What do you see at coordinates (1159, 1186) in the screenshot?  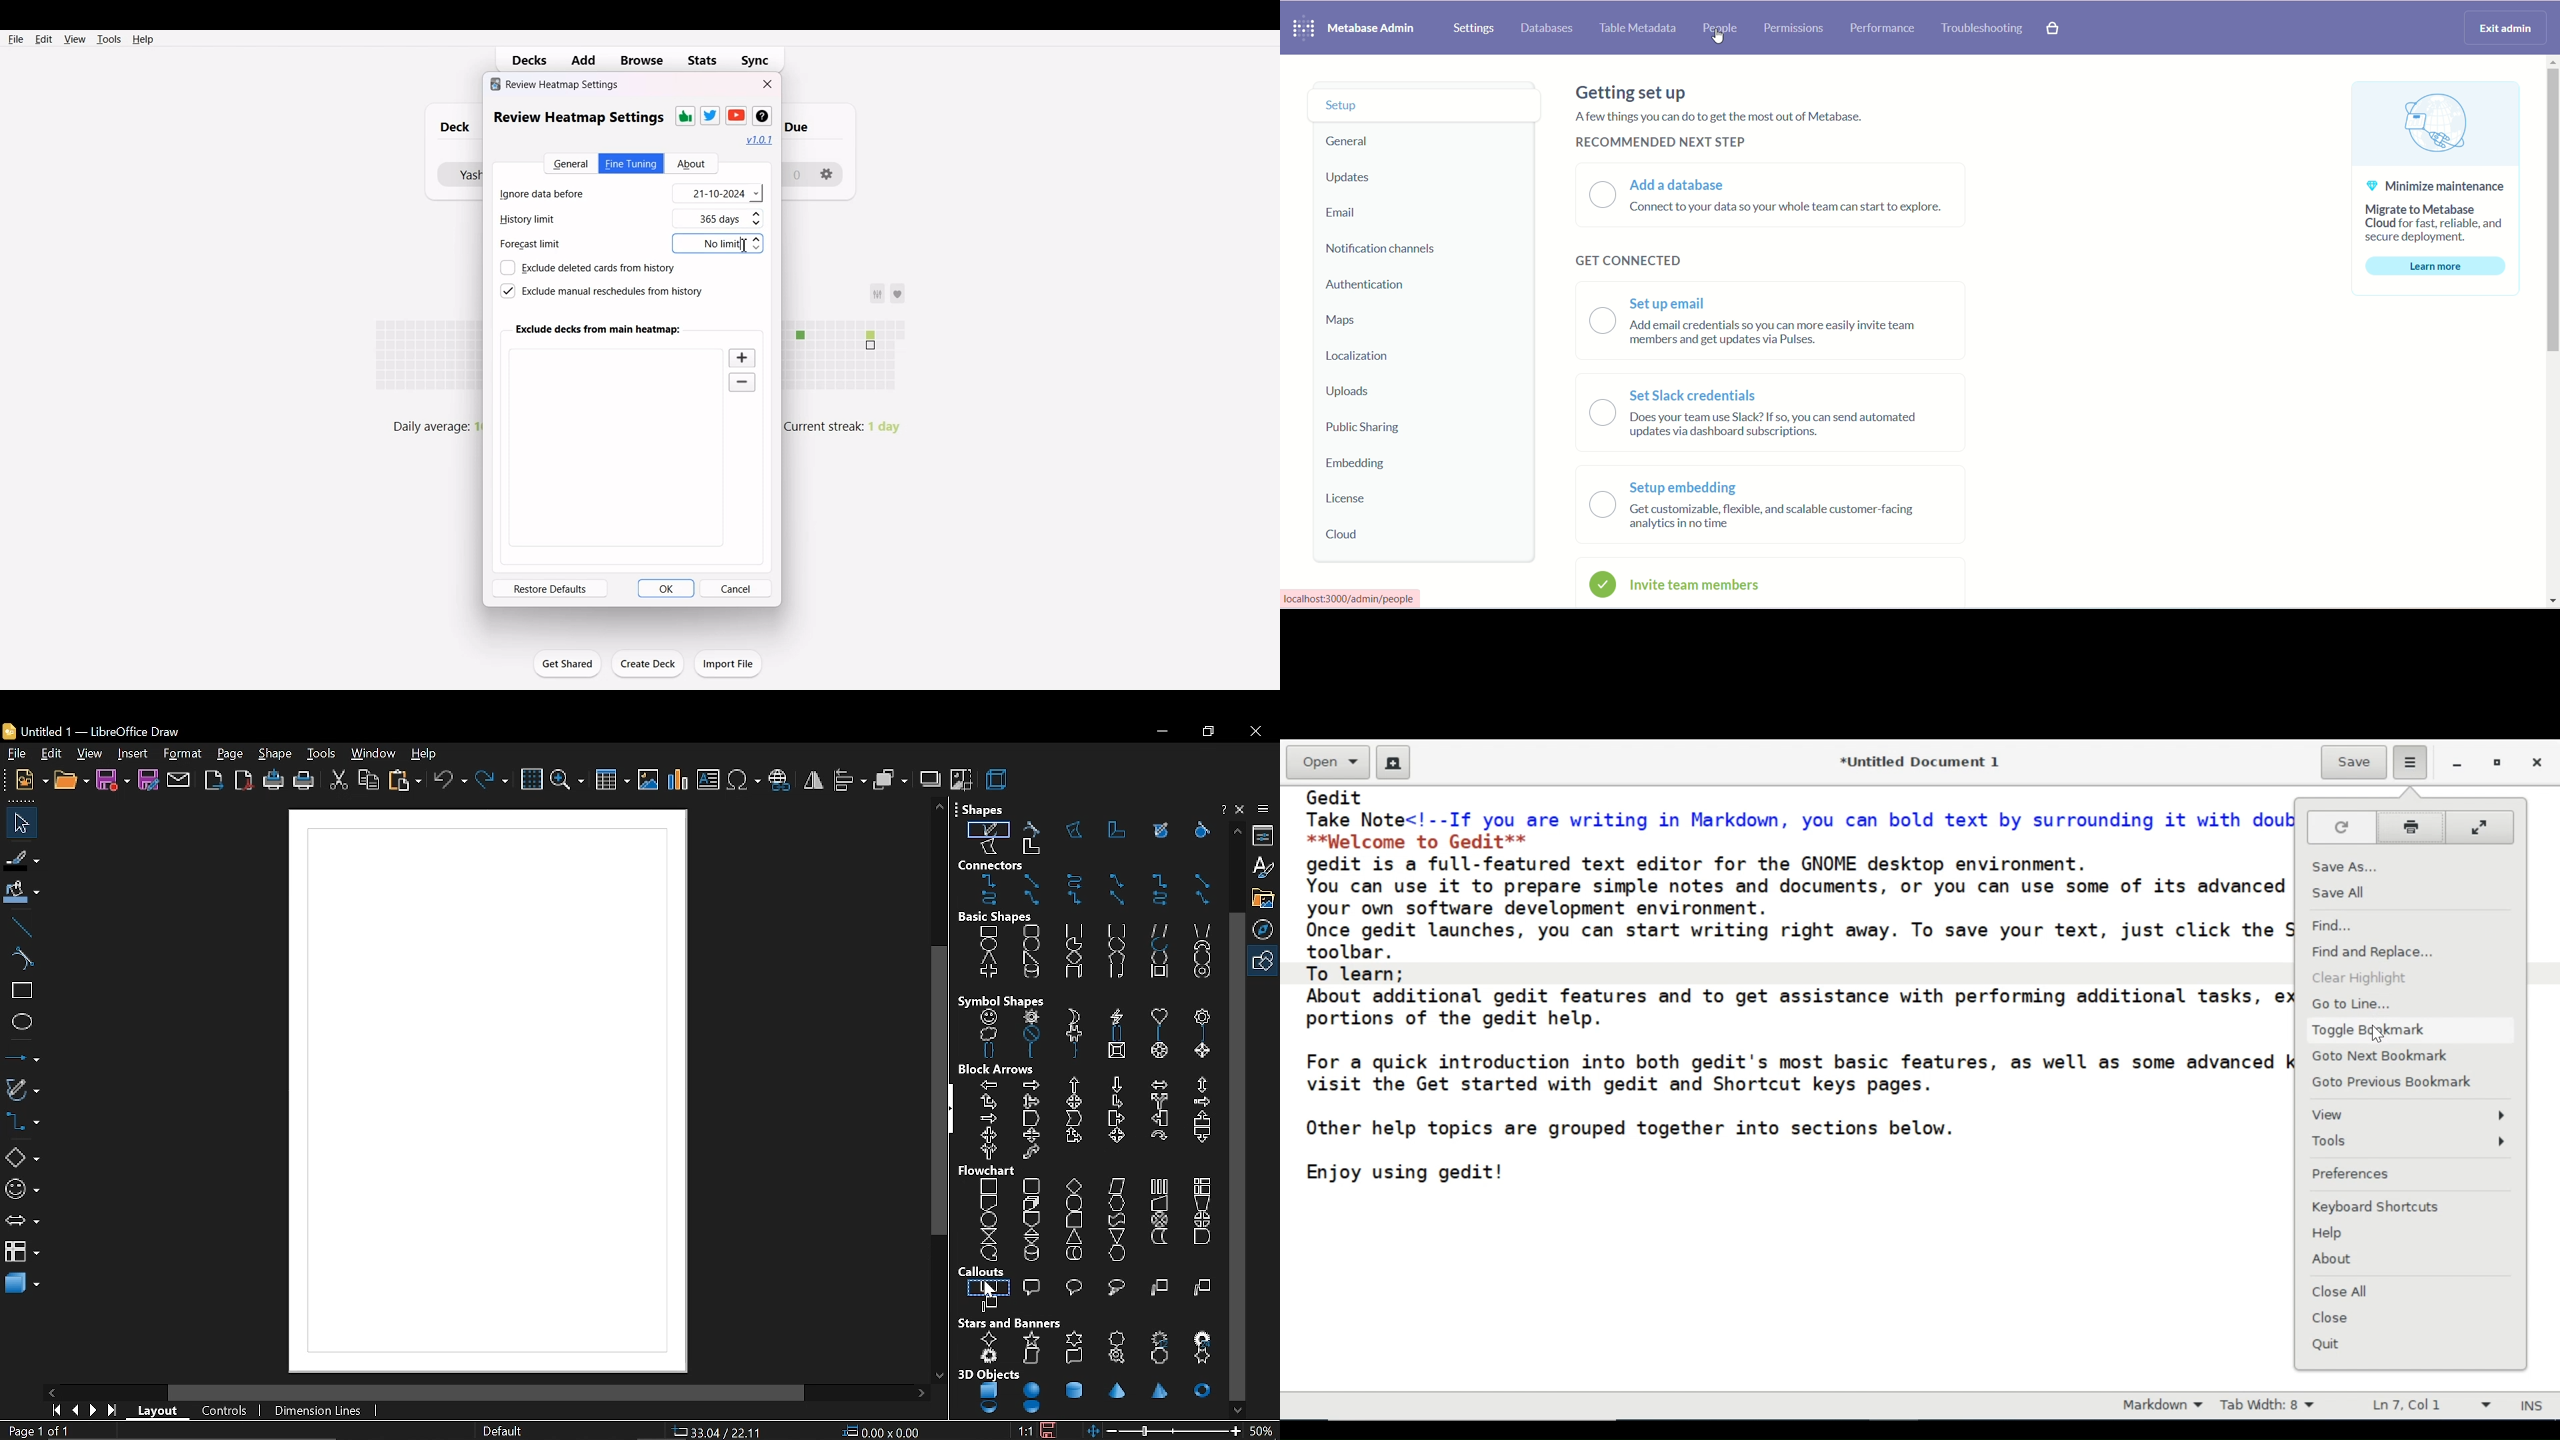 I see `predefined process` at bounding box center [1159, 1186].